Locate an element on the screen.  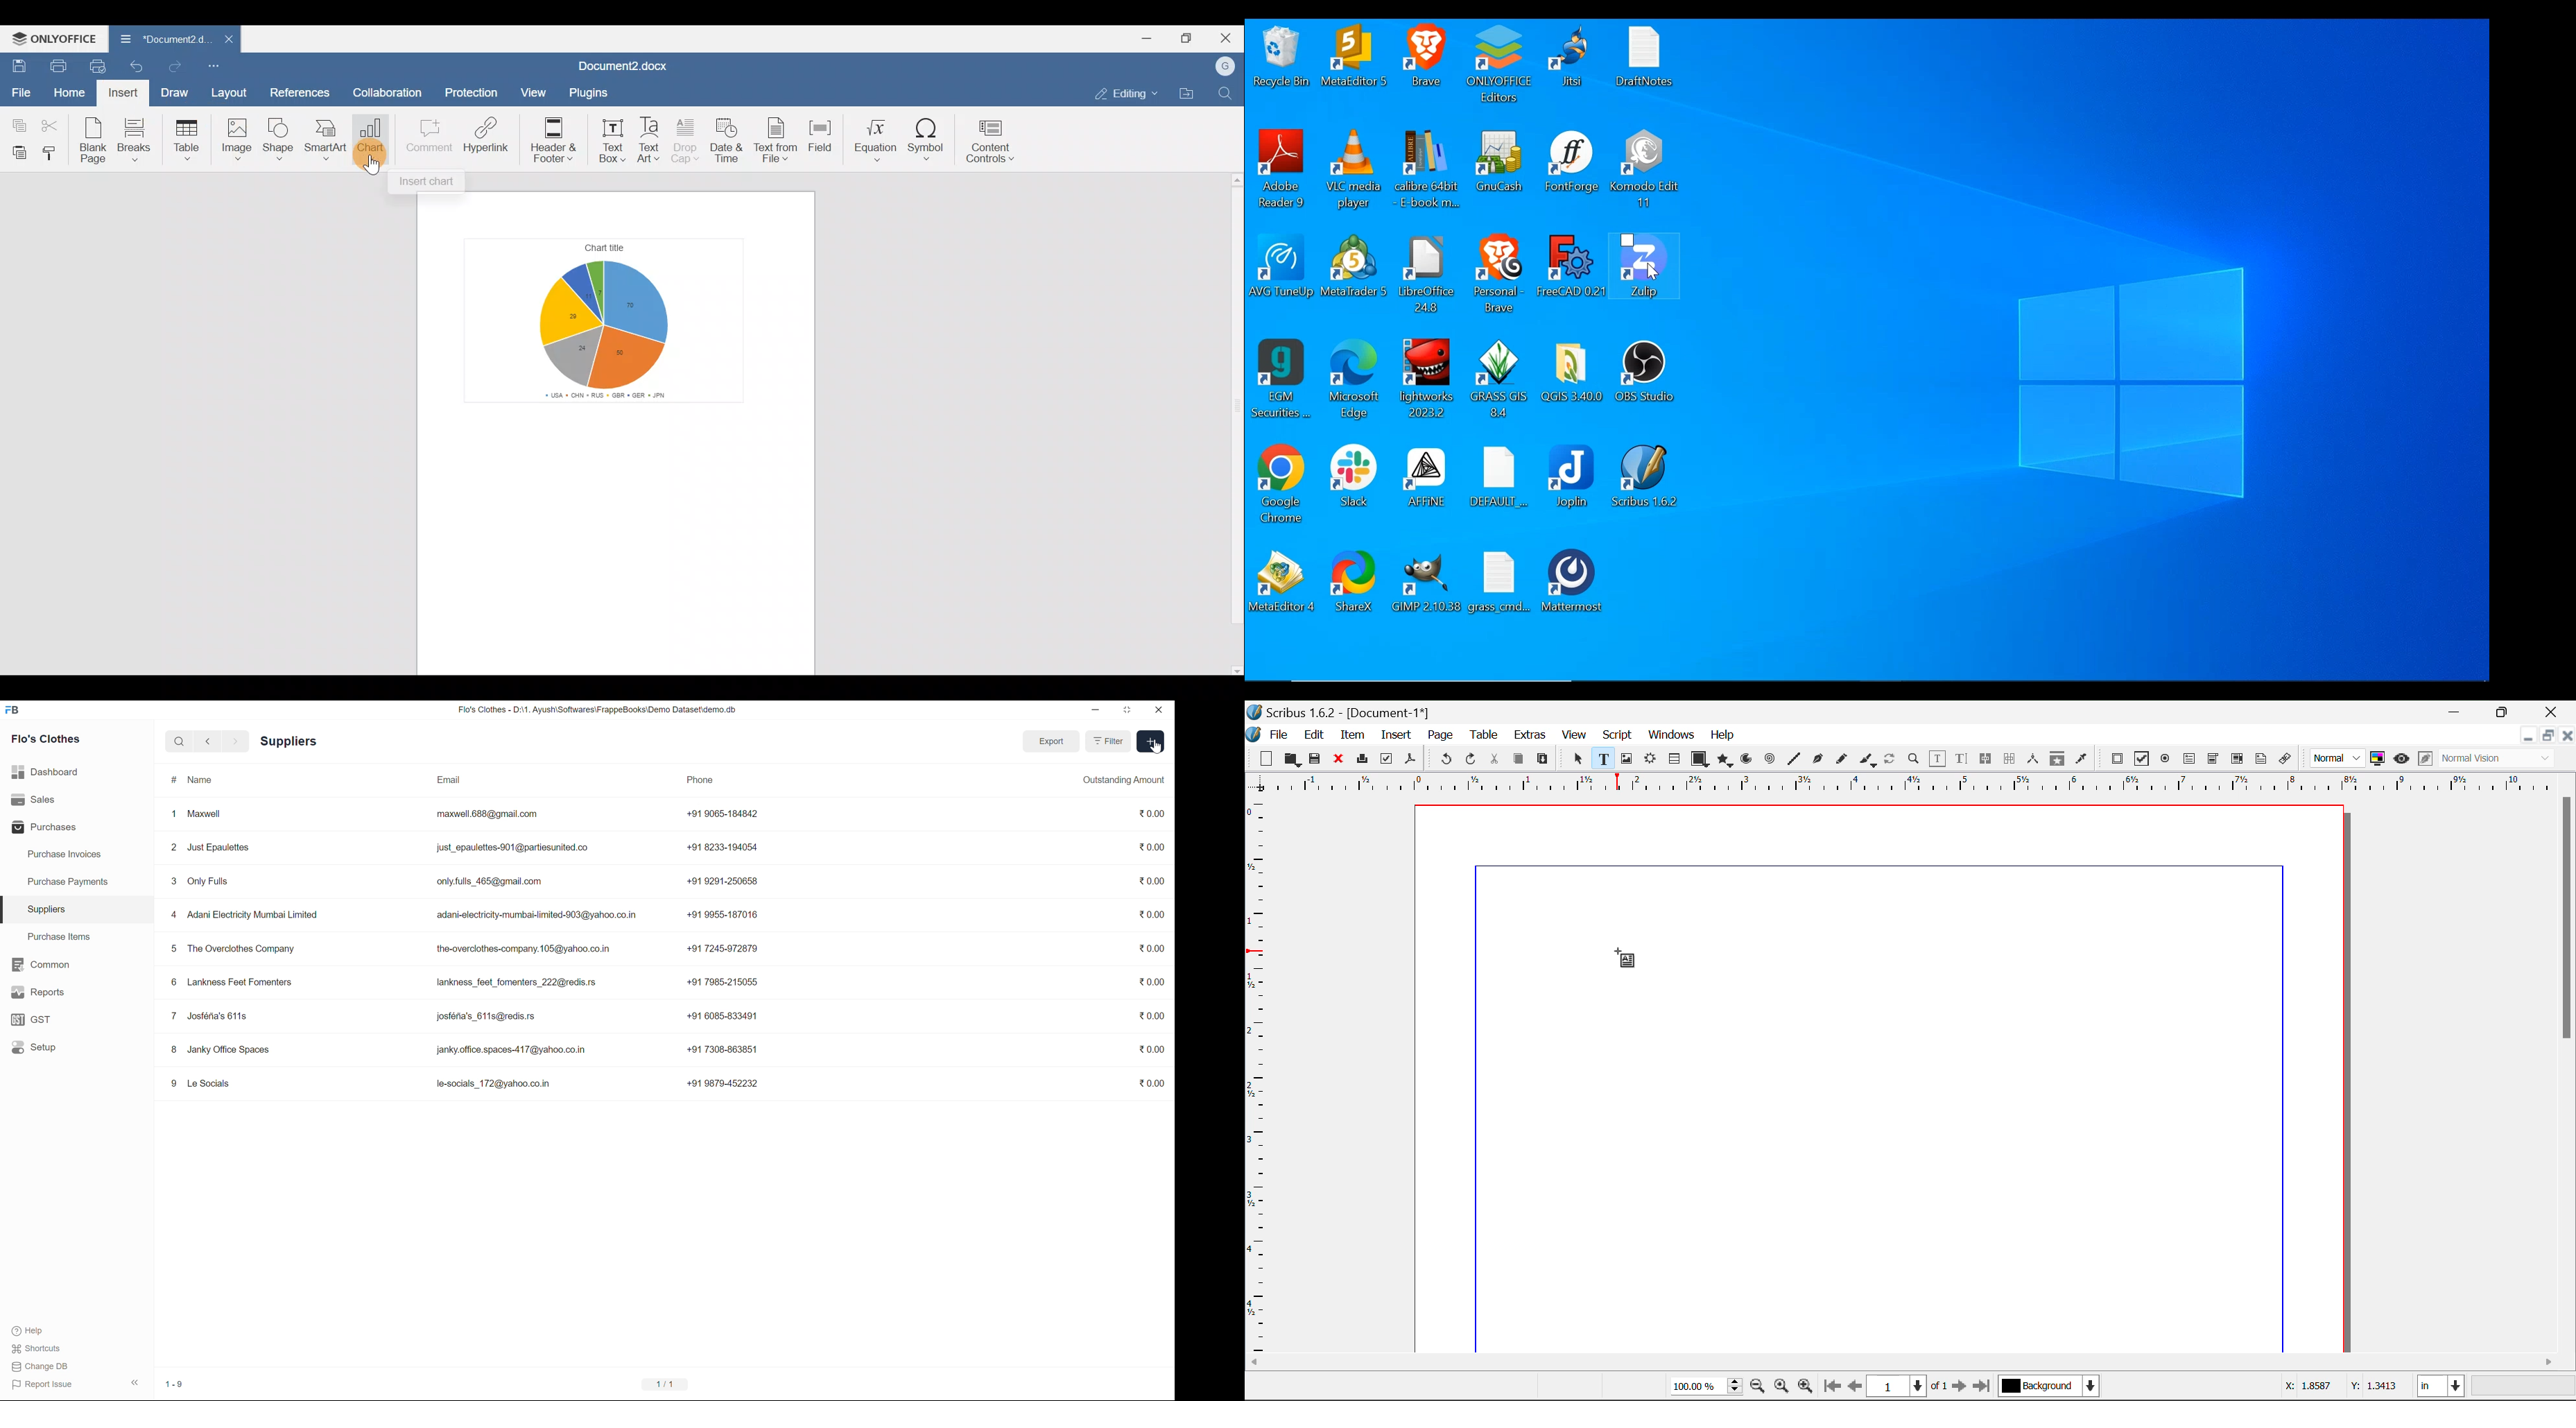
Insert is located at coordinates (1395, 735).